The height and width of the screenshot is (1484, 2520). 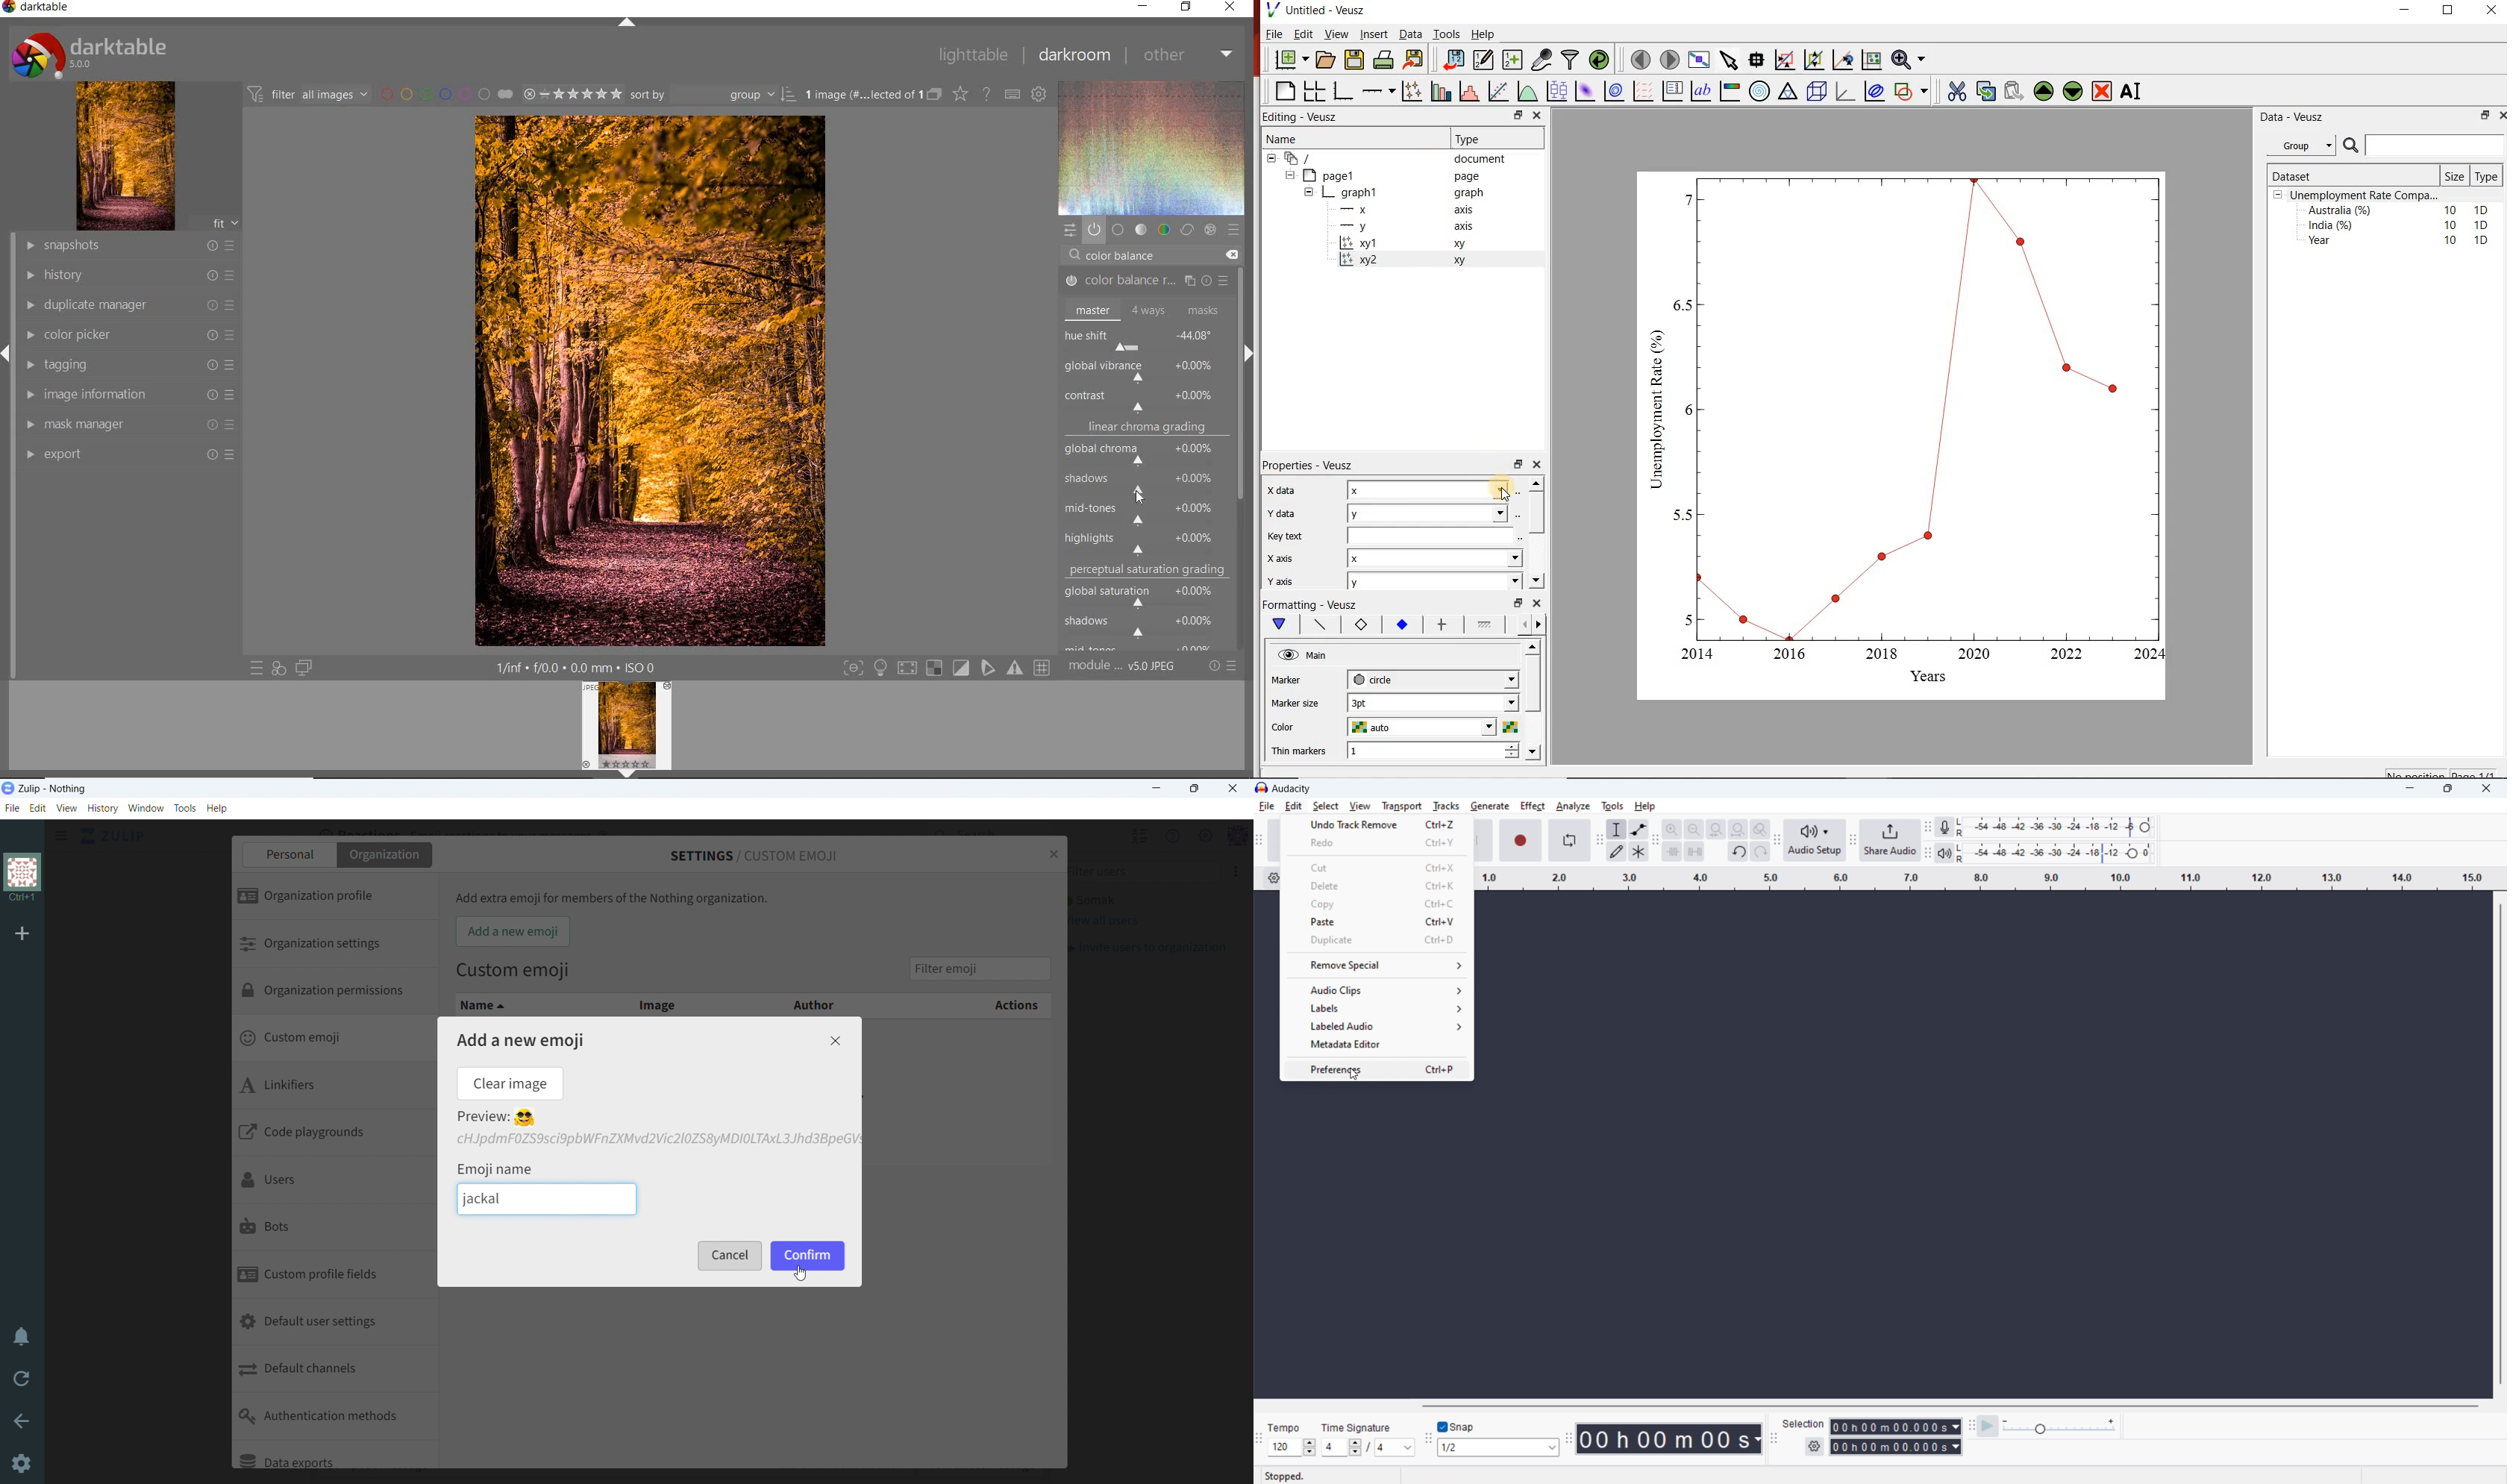 What do you see at coordinates (1143, 511) in the screenshot?
I see `mid-tones` at bounding box center [1143, 511].